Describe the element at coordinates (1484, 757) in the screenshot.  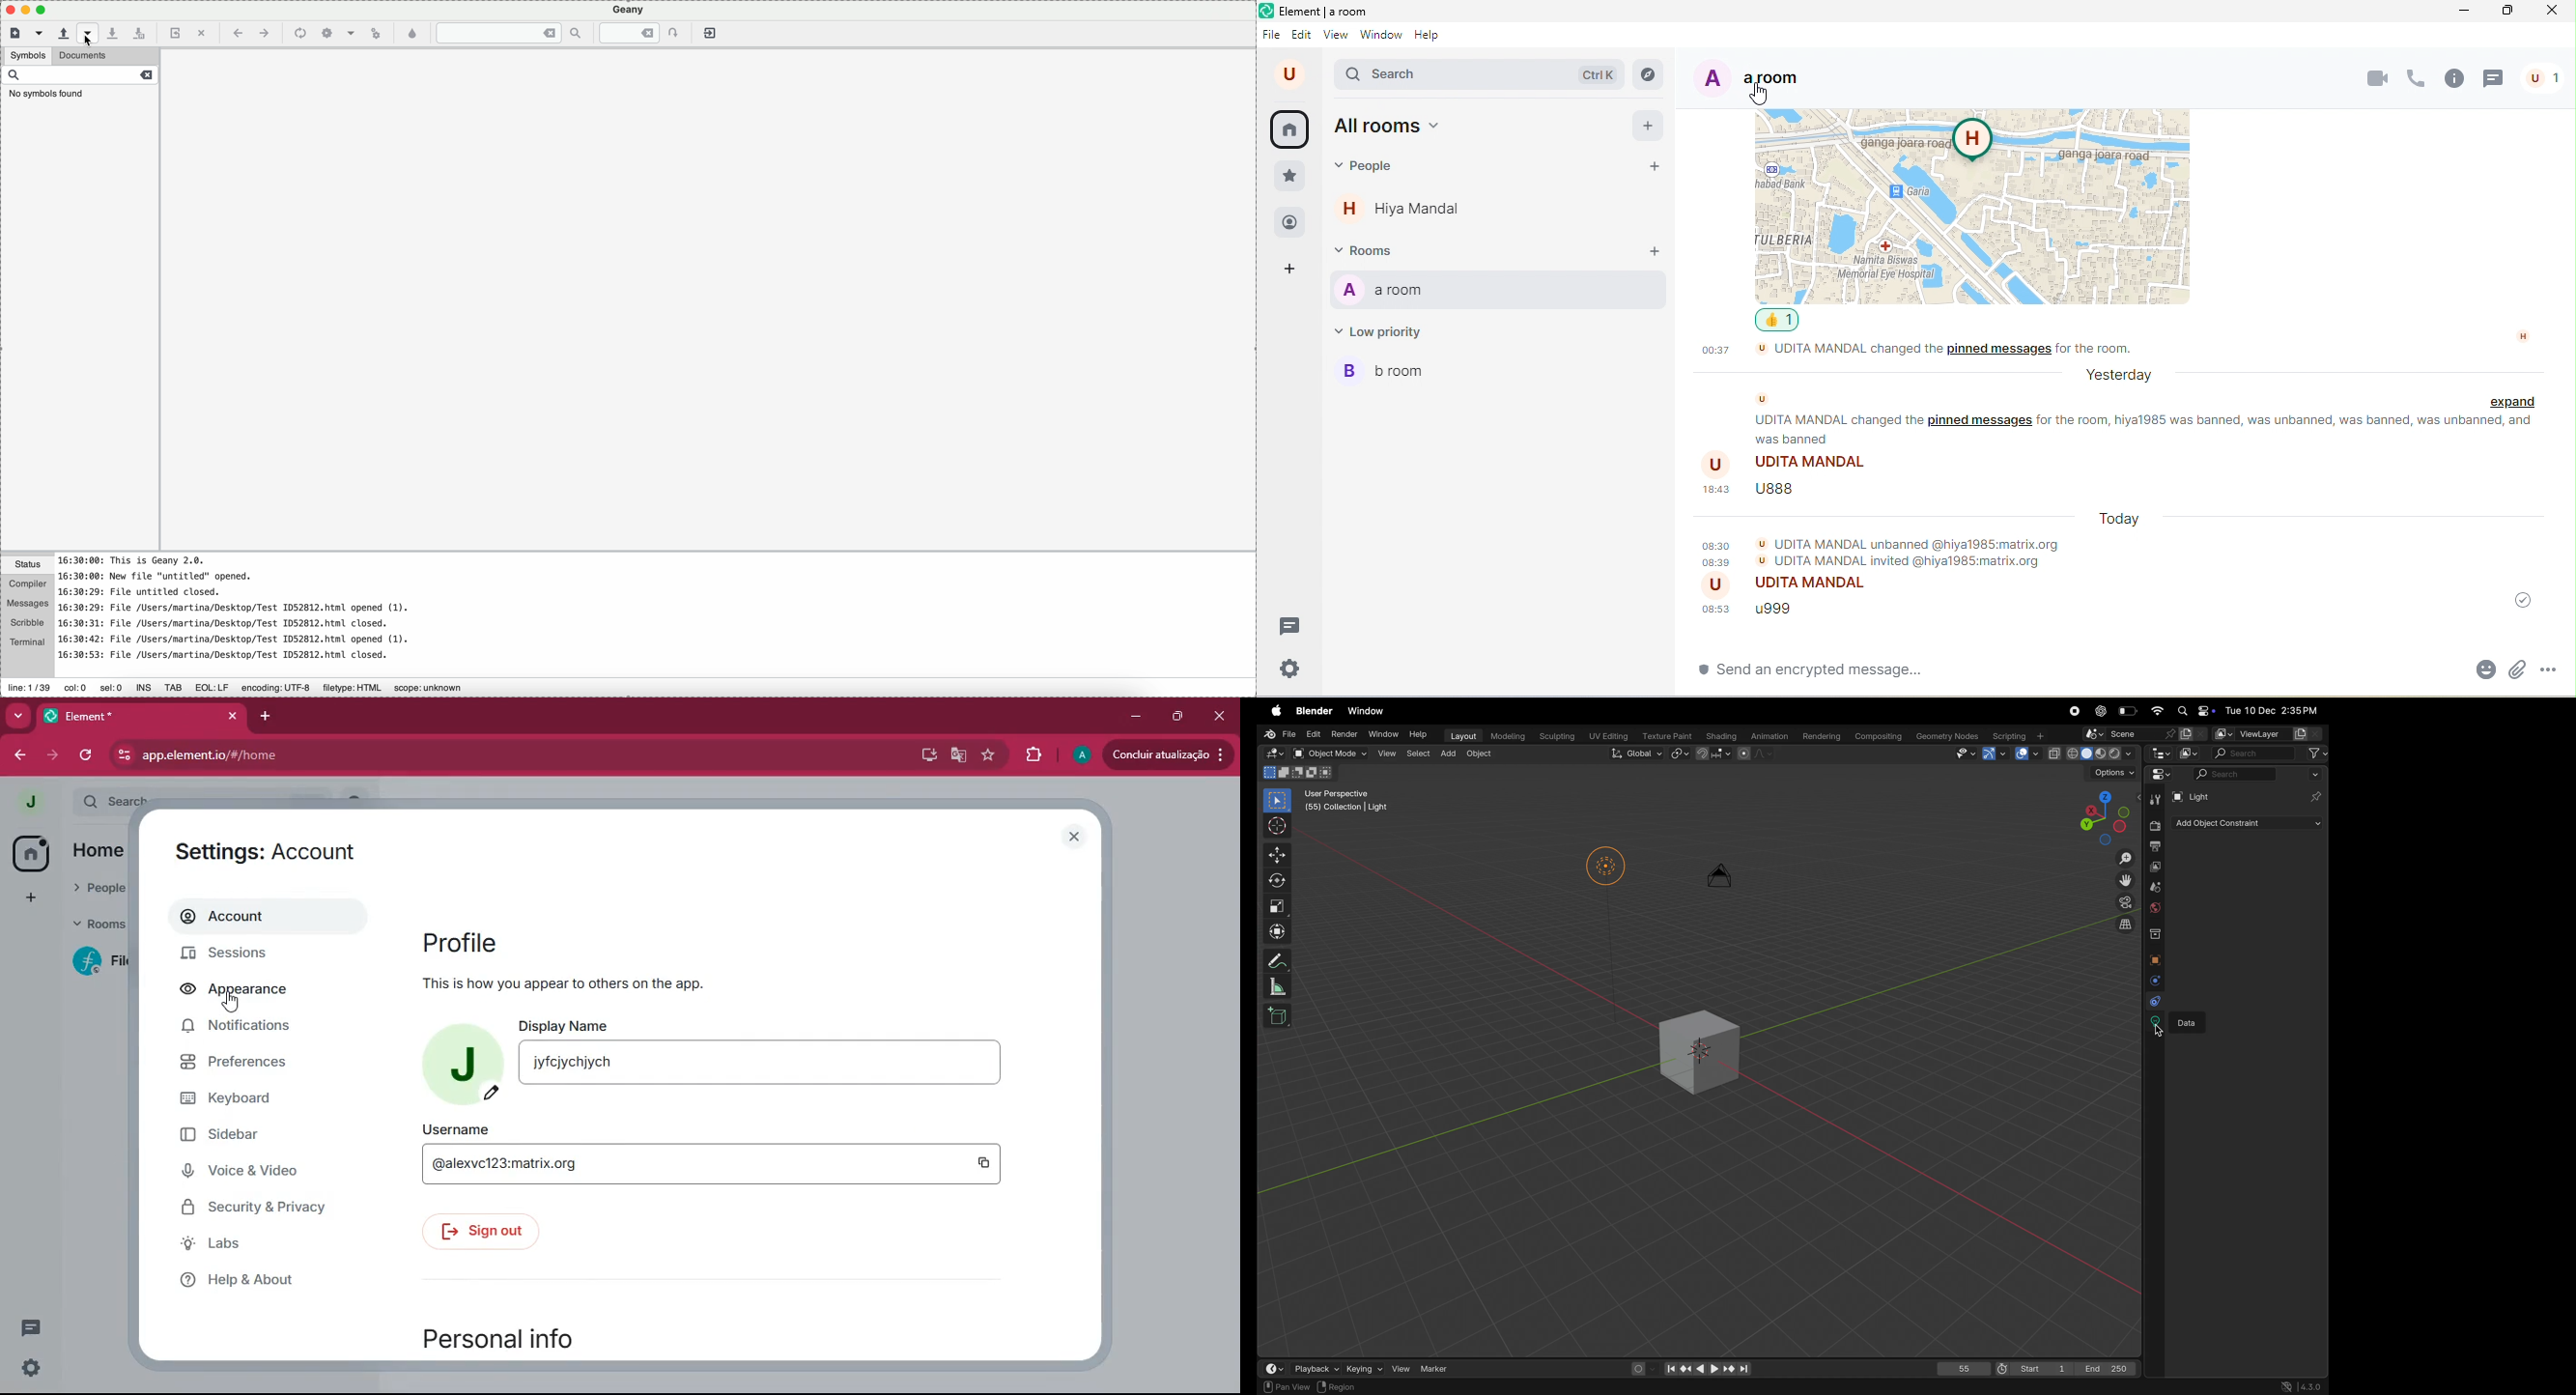
I see `object` at that location.